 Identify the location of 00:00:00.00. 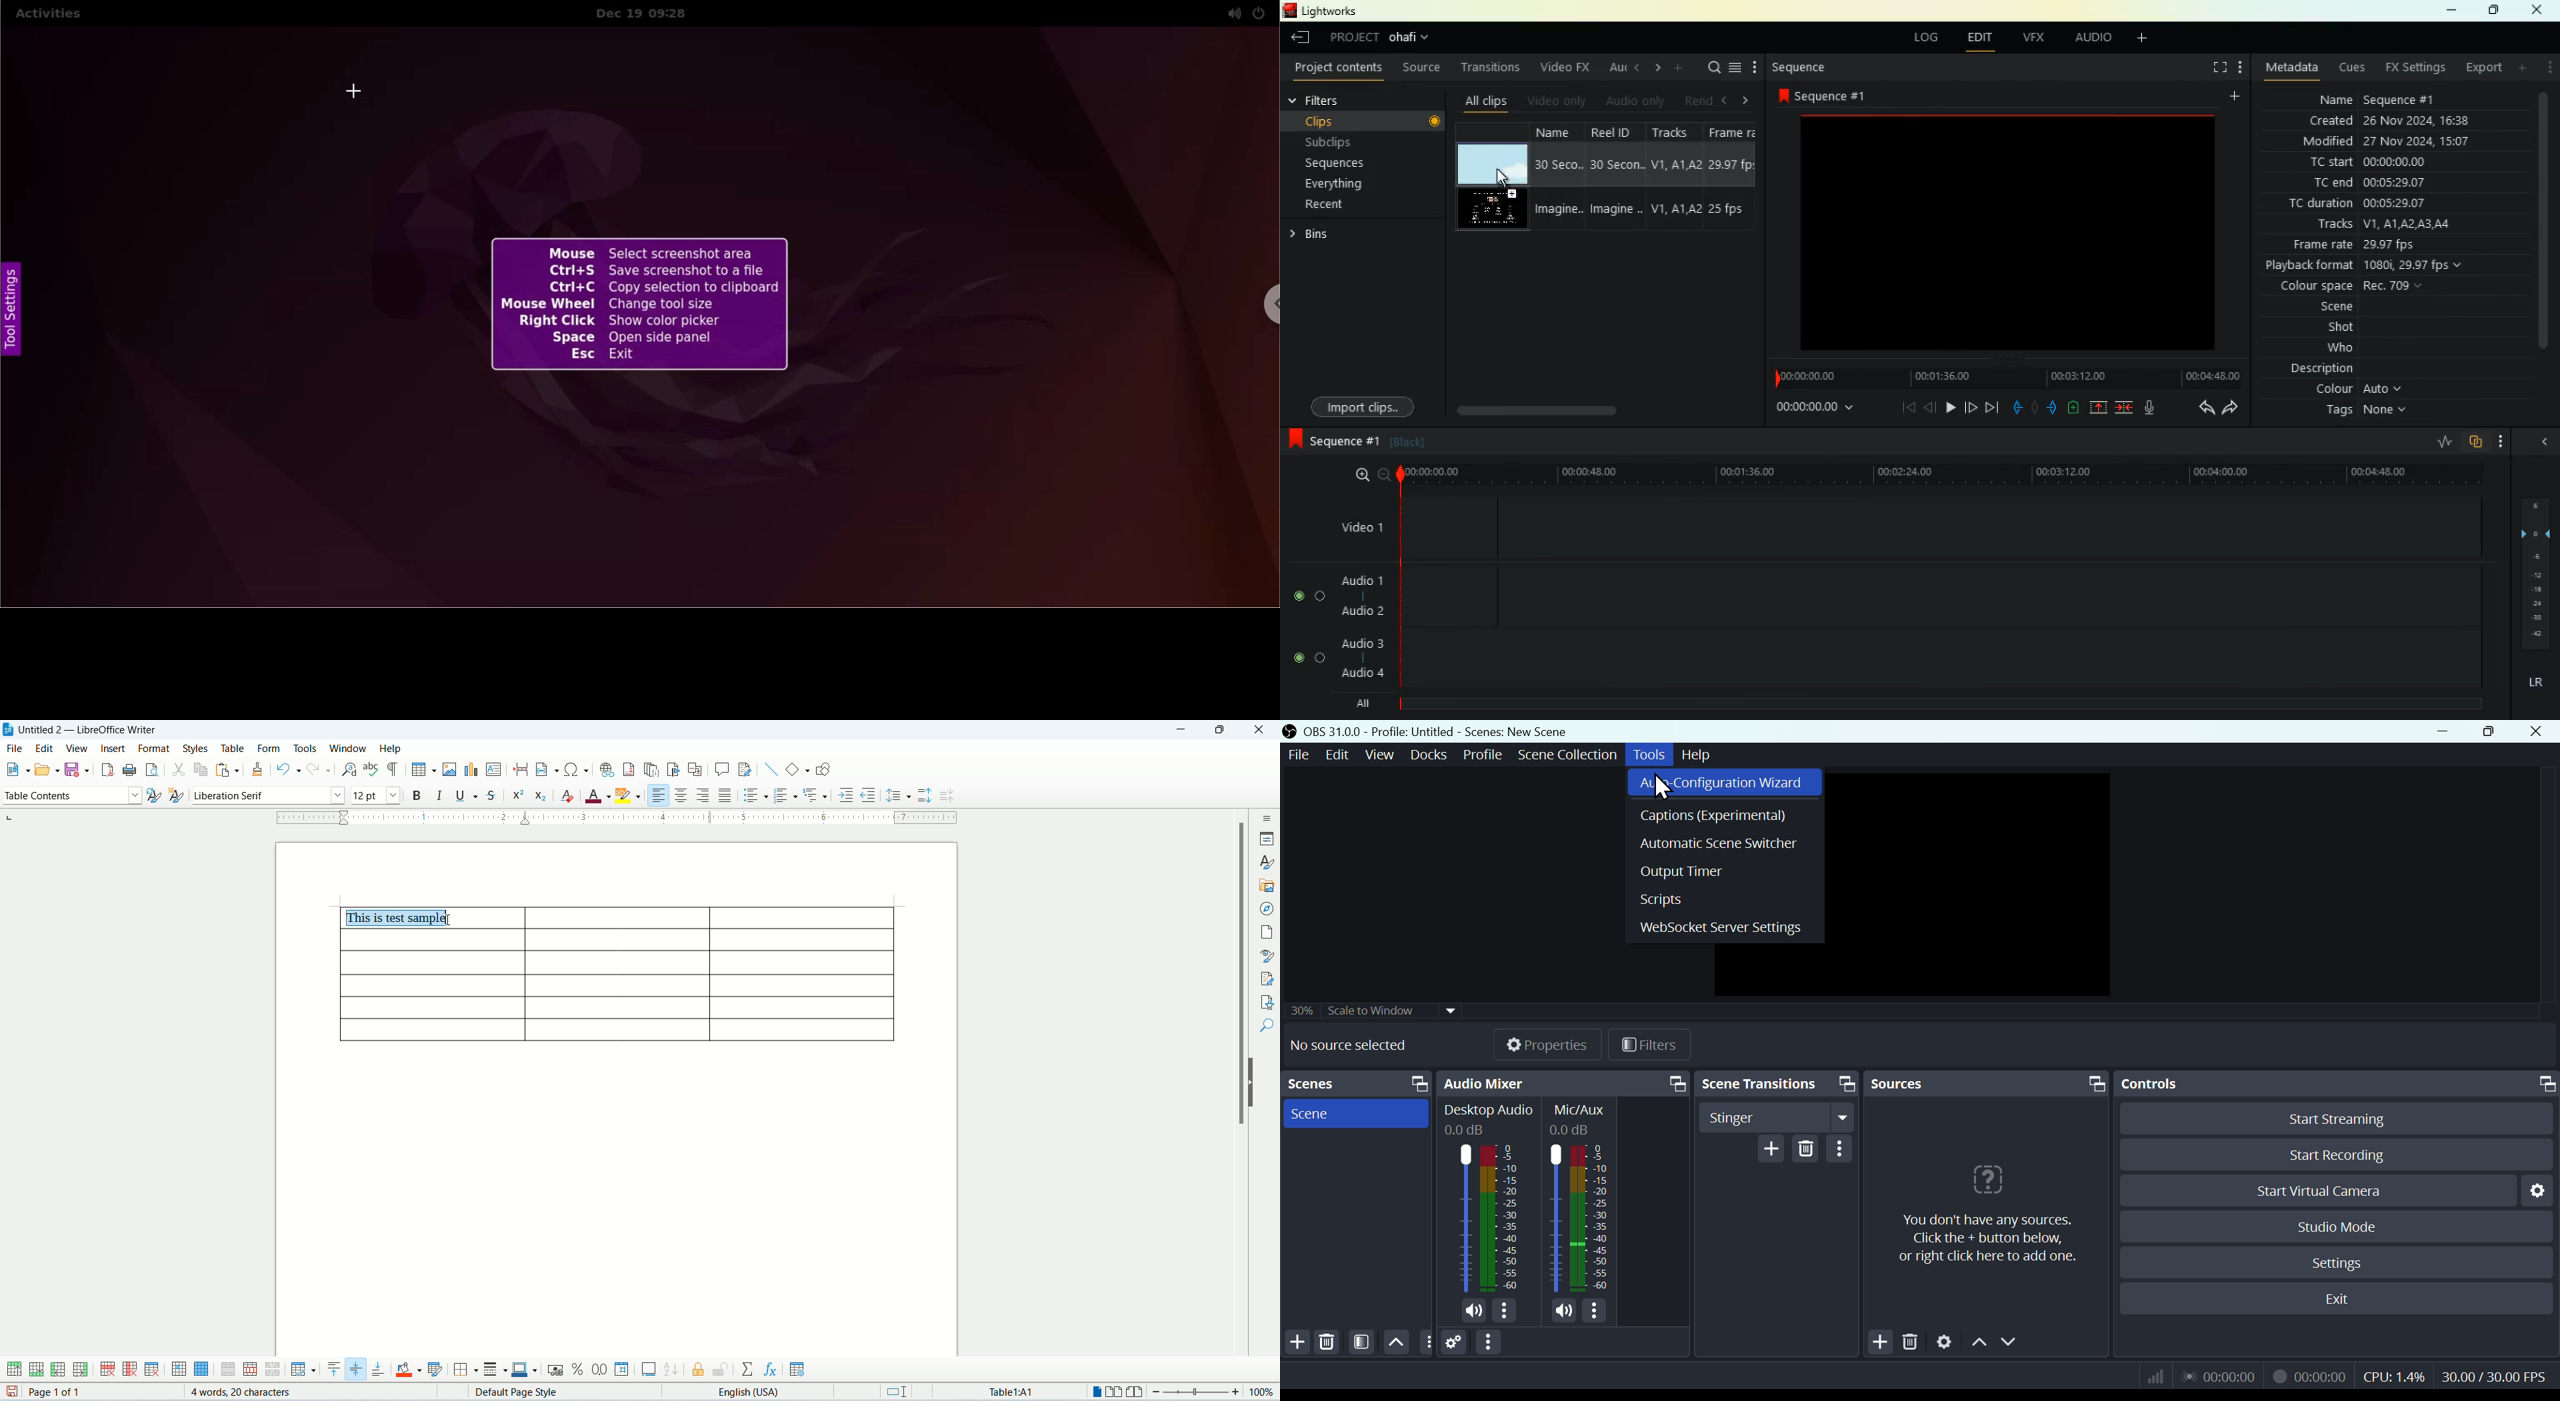
(2394, 161).